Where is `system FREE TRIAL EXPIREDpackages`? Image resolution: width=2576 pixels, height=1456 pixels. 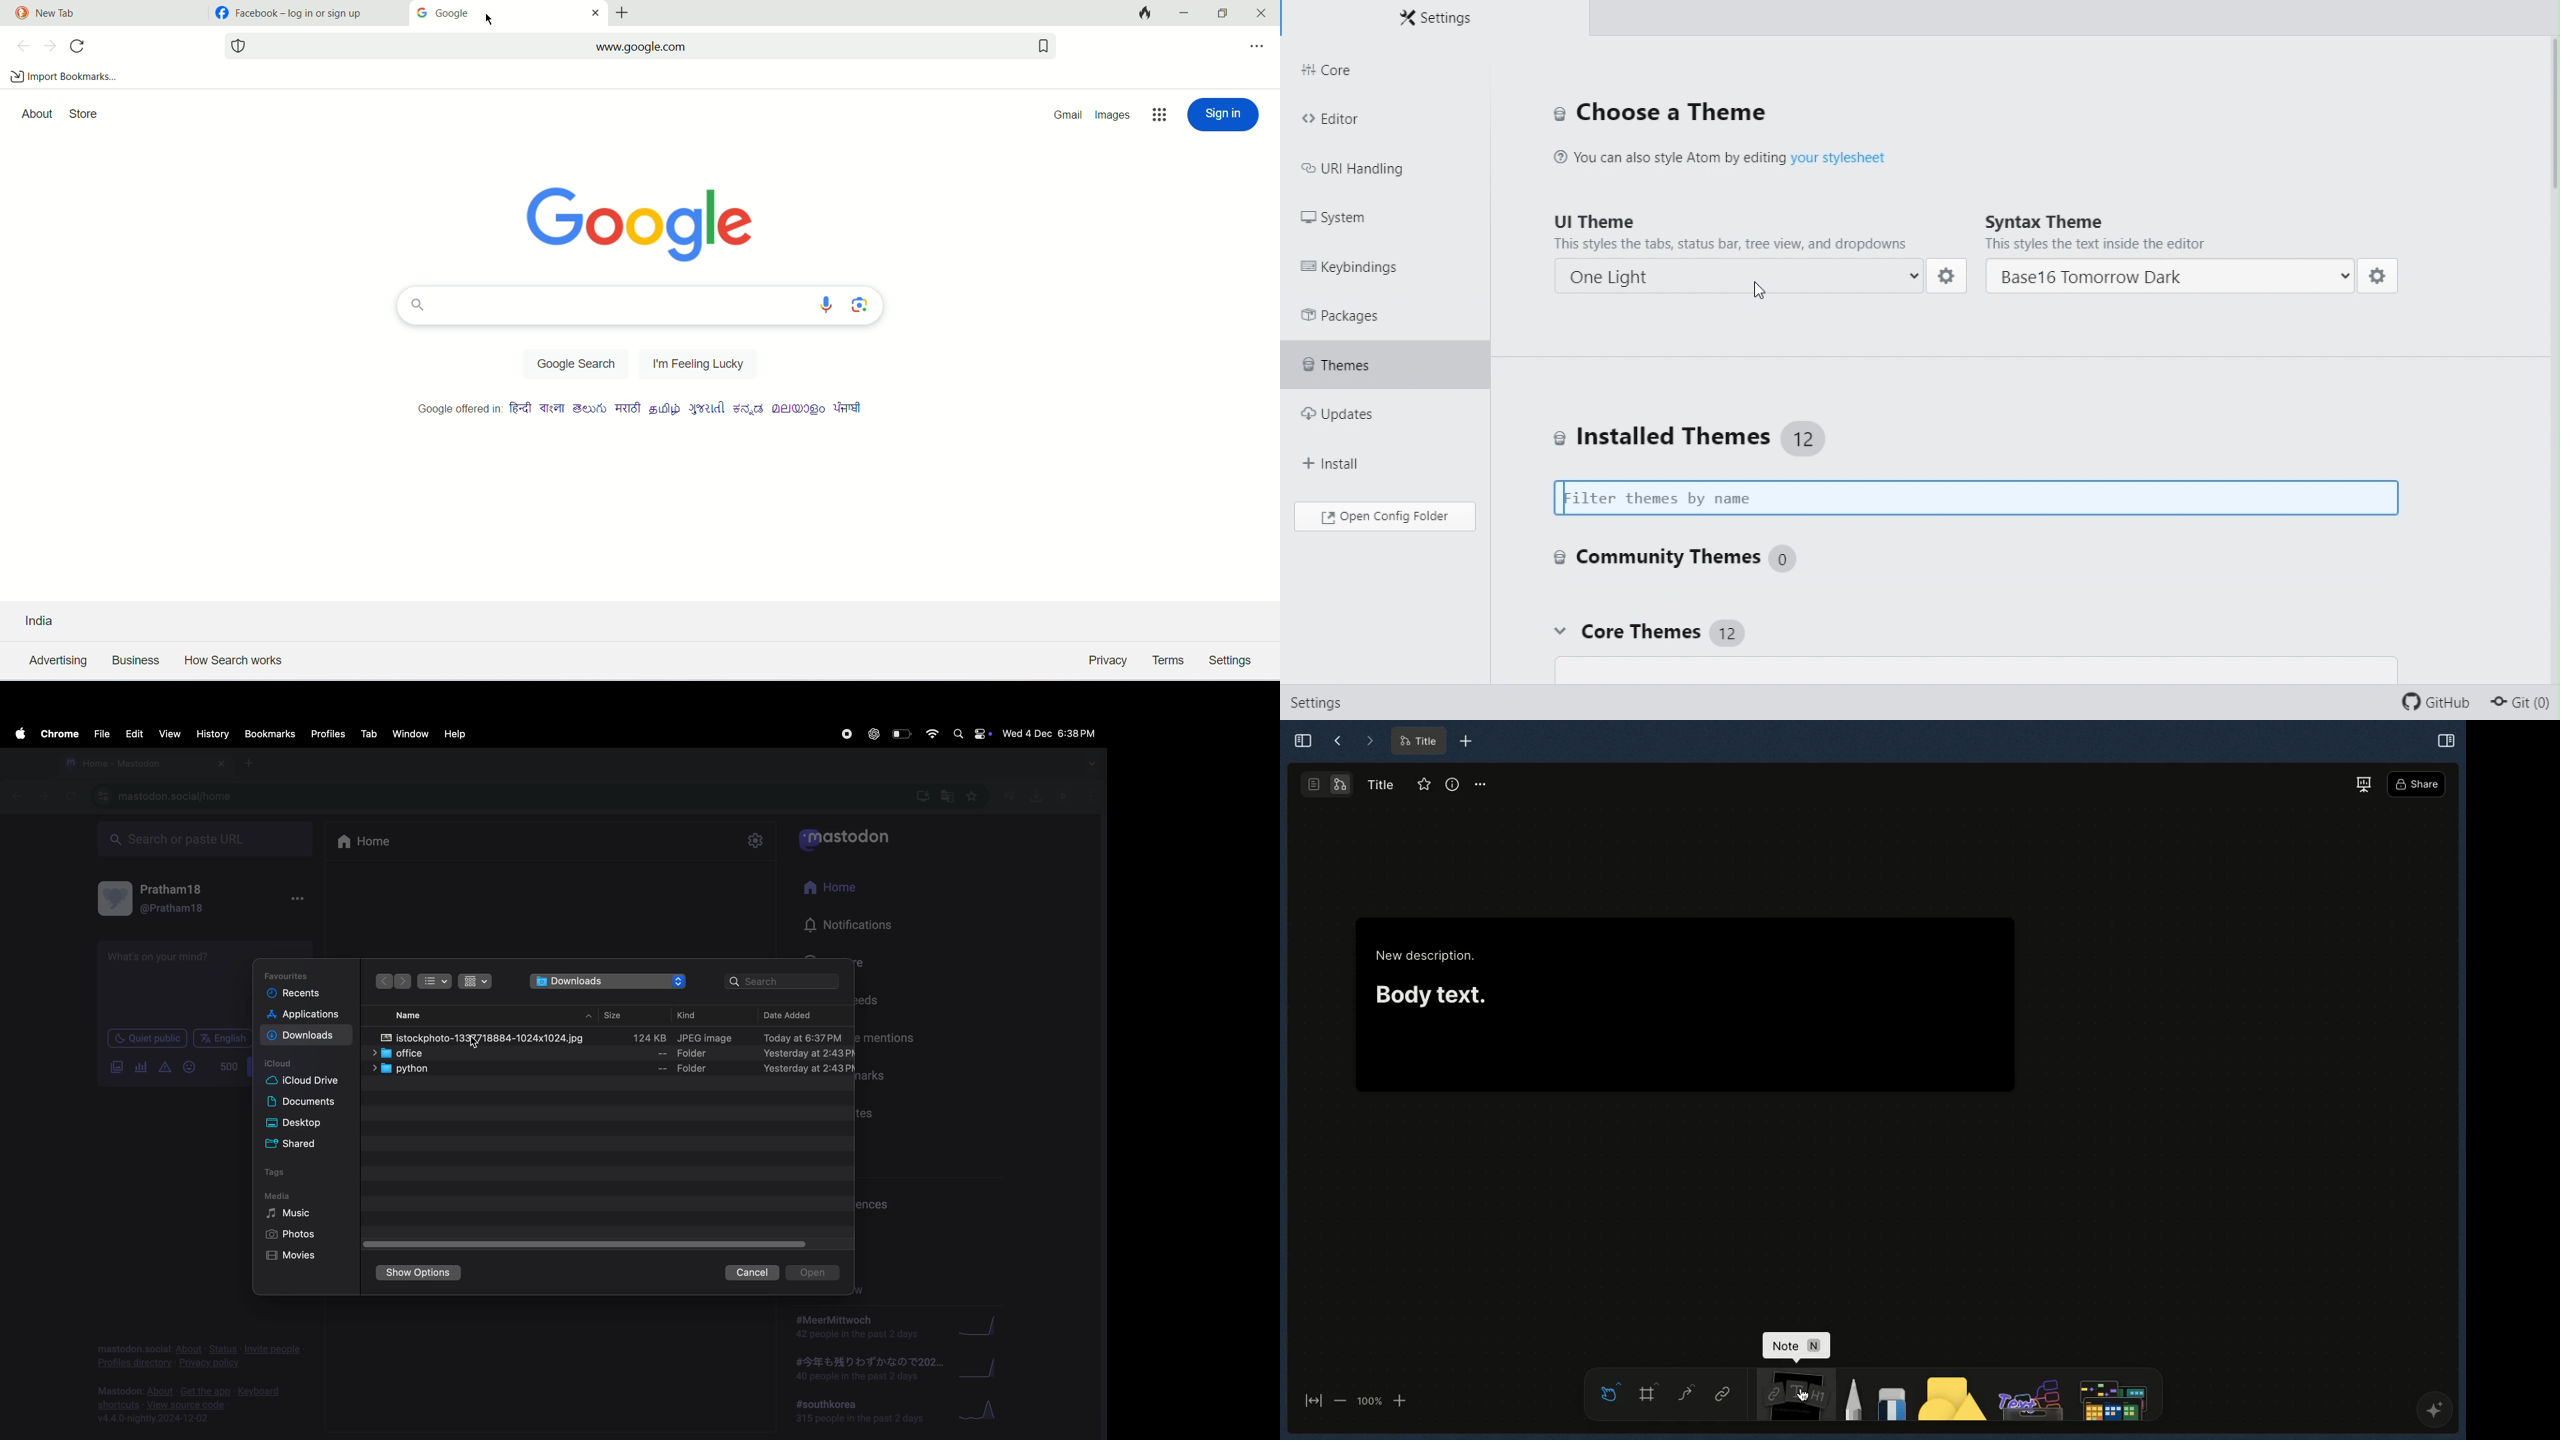
system FREE TRIAL EXPIREDpackages is located at coordinates (1373, 215).